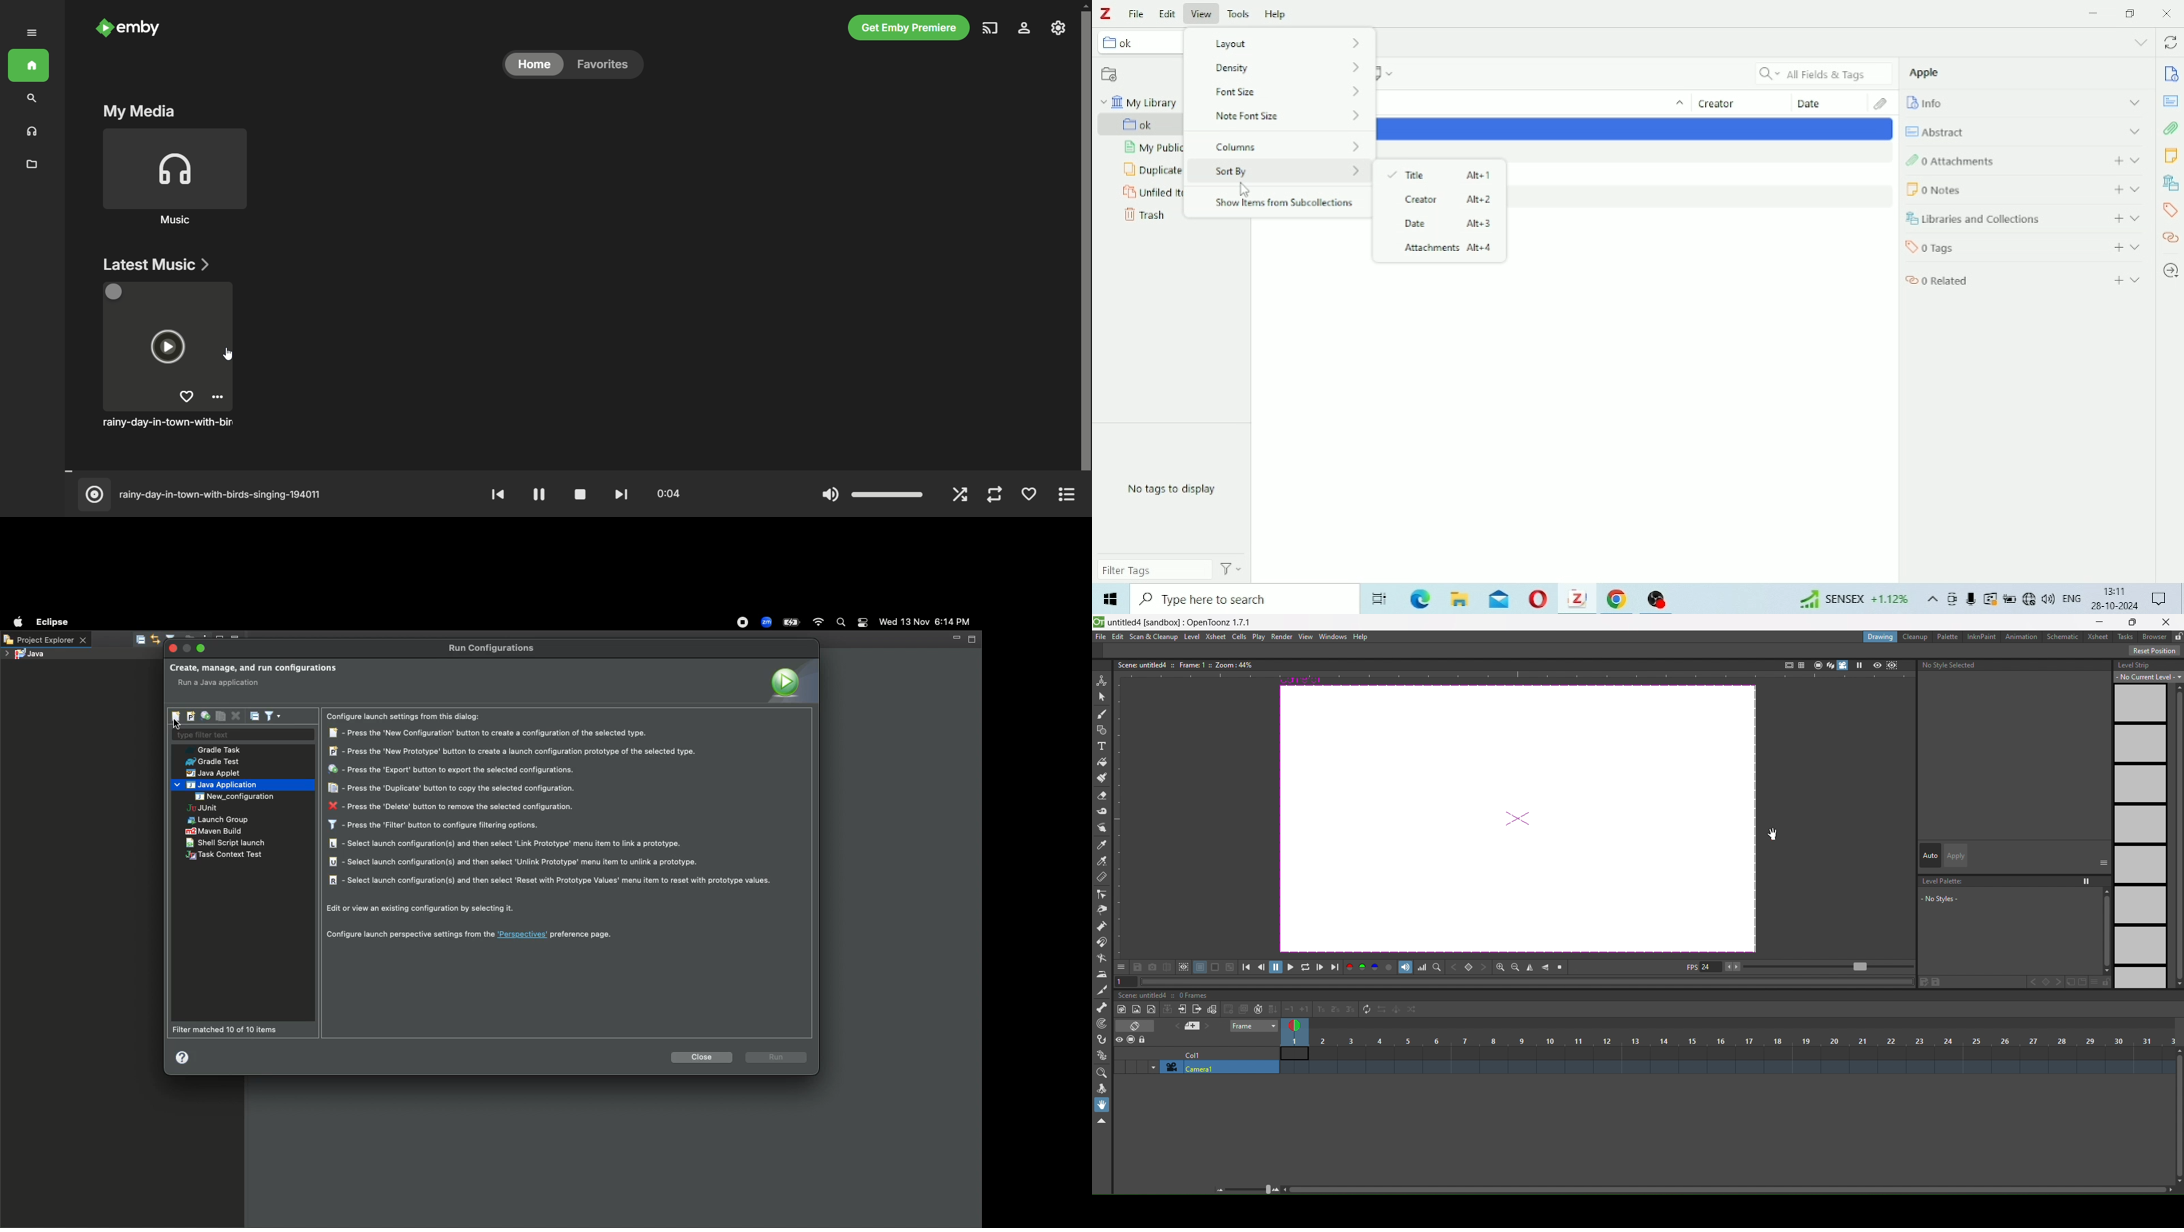 The width and height of the screenshot is (2184, 1232). I want to click on camera view, so click(1836, 665).